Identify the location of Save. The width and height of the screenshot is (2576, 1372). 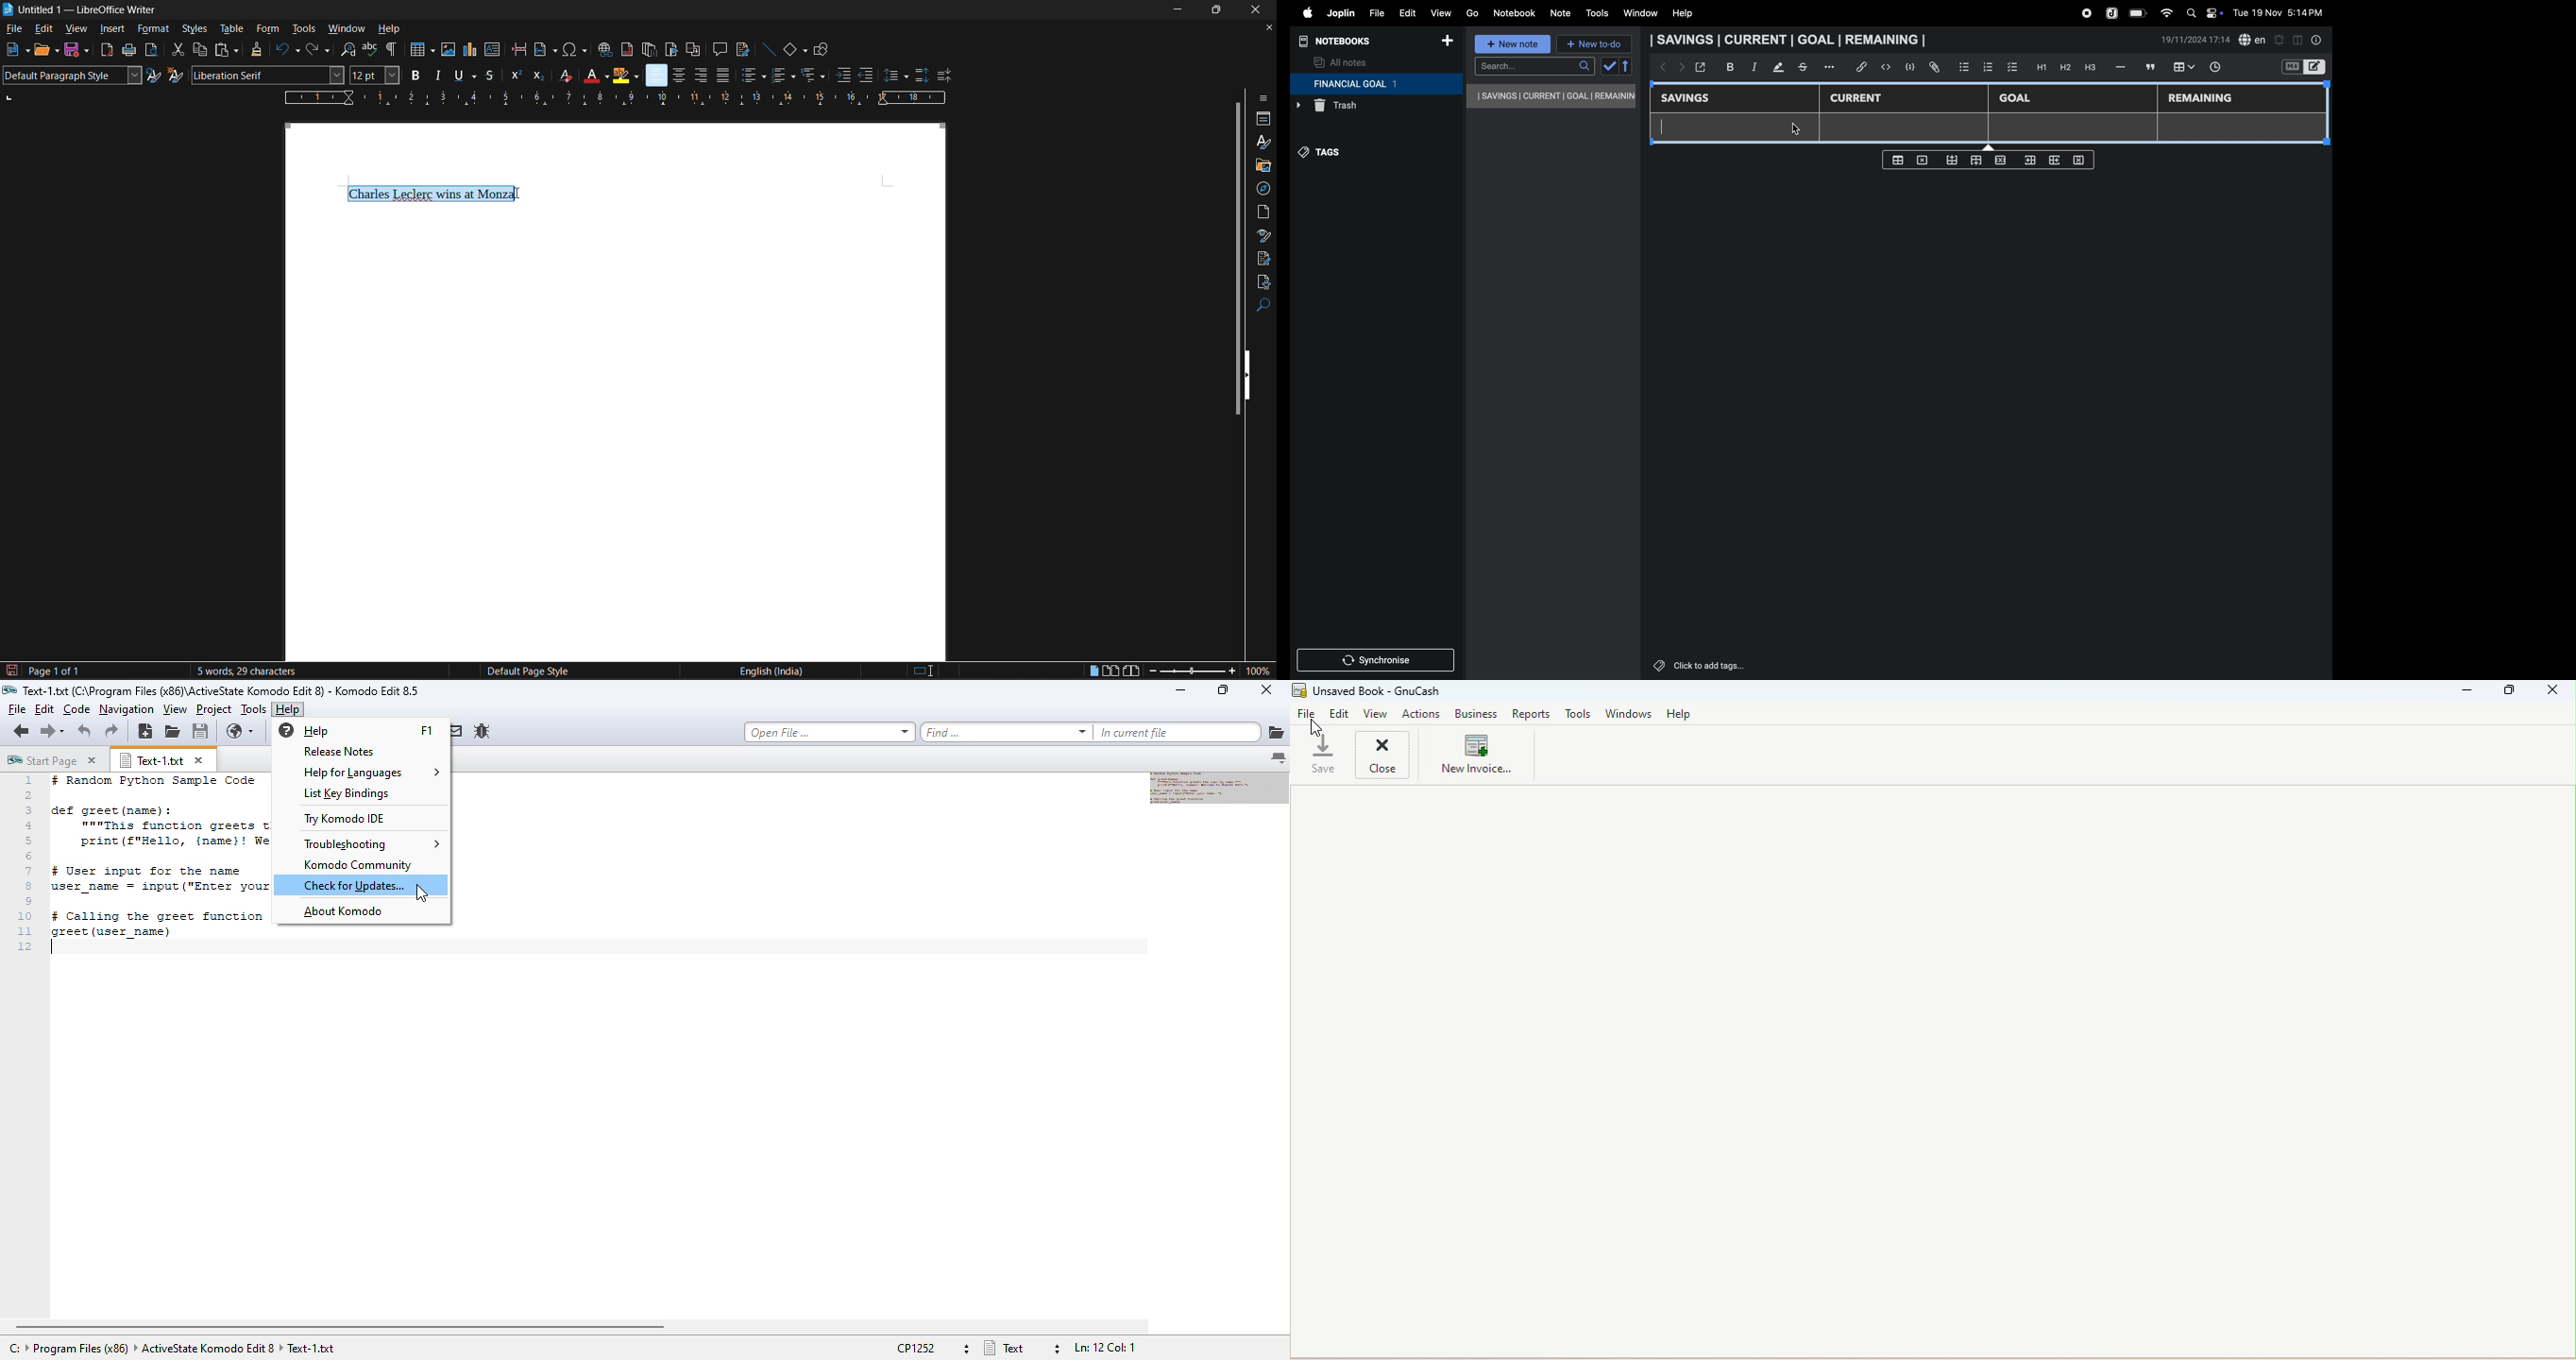
(1319, 753).